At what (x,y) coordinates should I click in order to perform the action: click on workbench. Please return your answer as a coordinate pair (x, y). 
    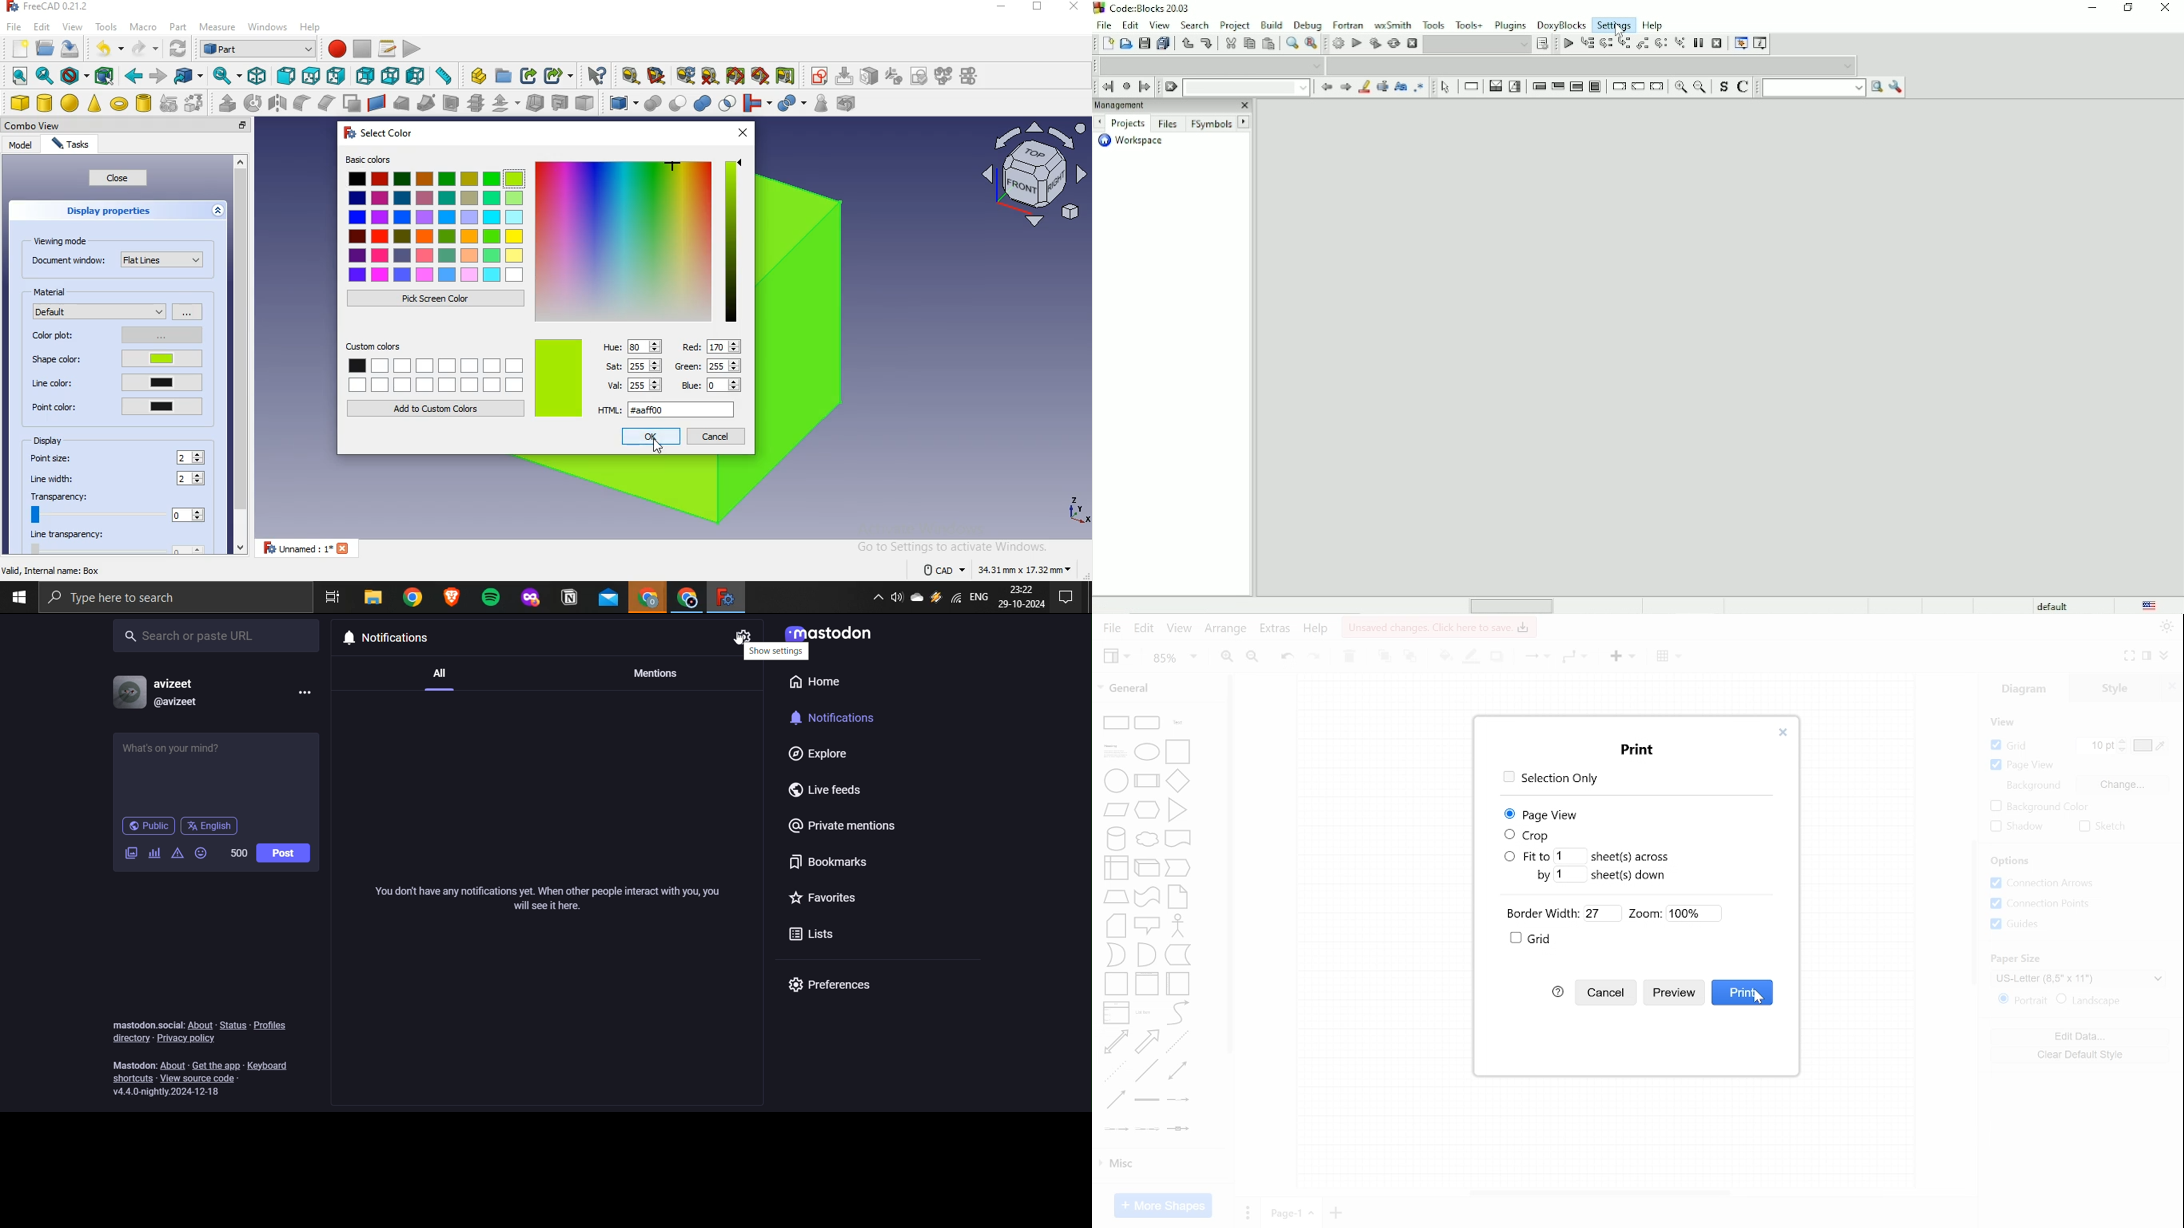
    Looking at the image, I should click on (257, 48).